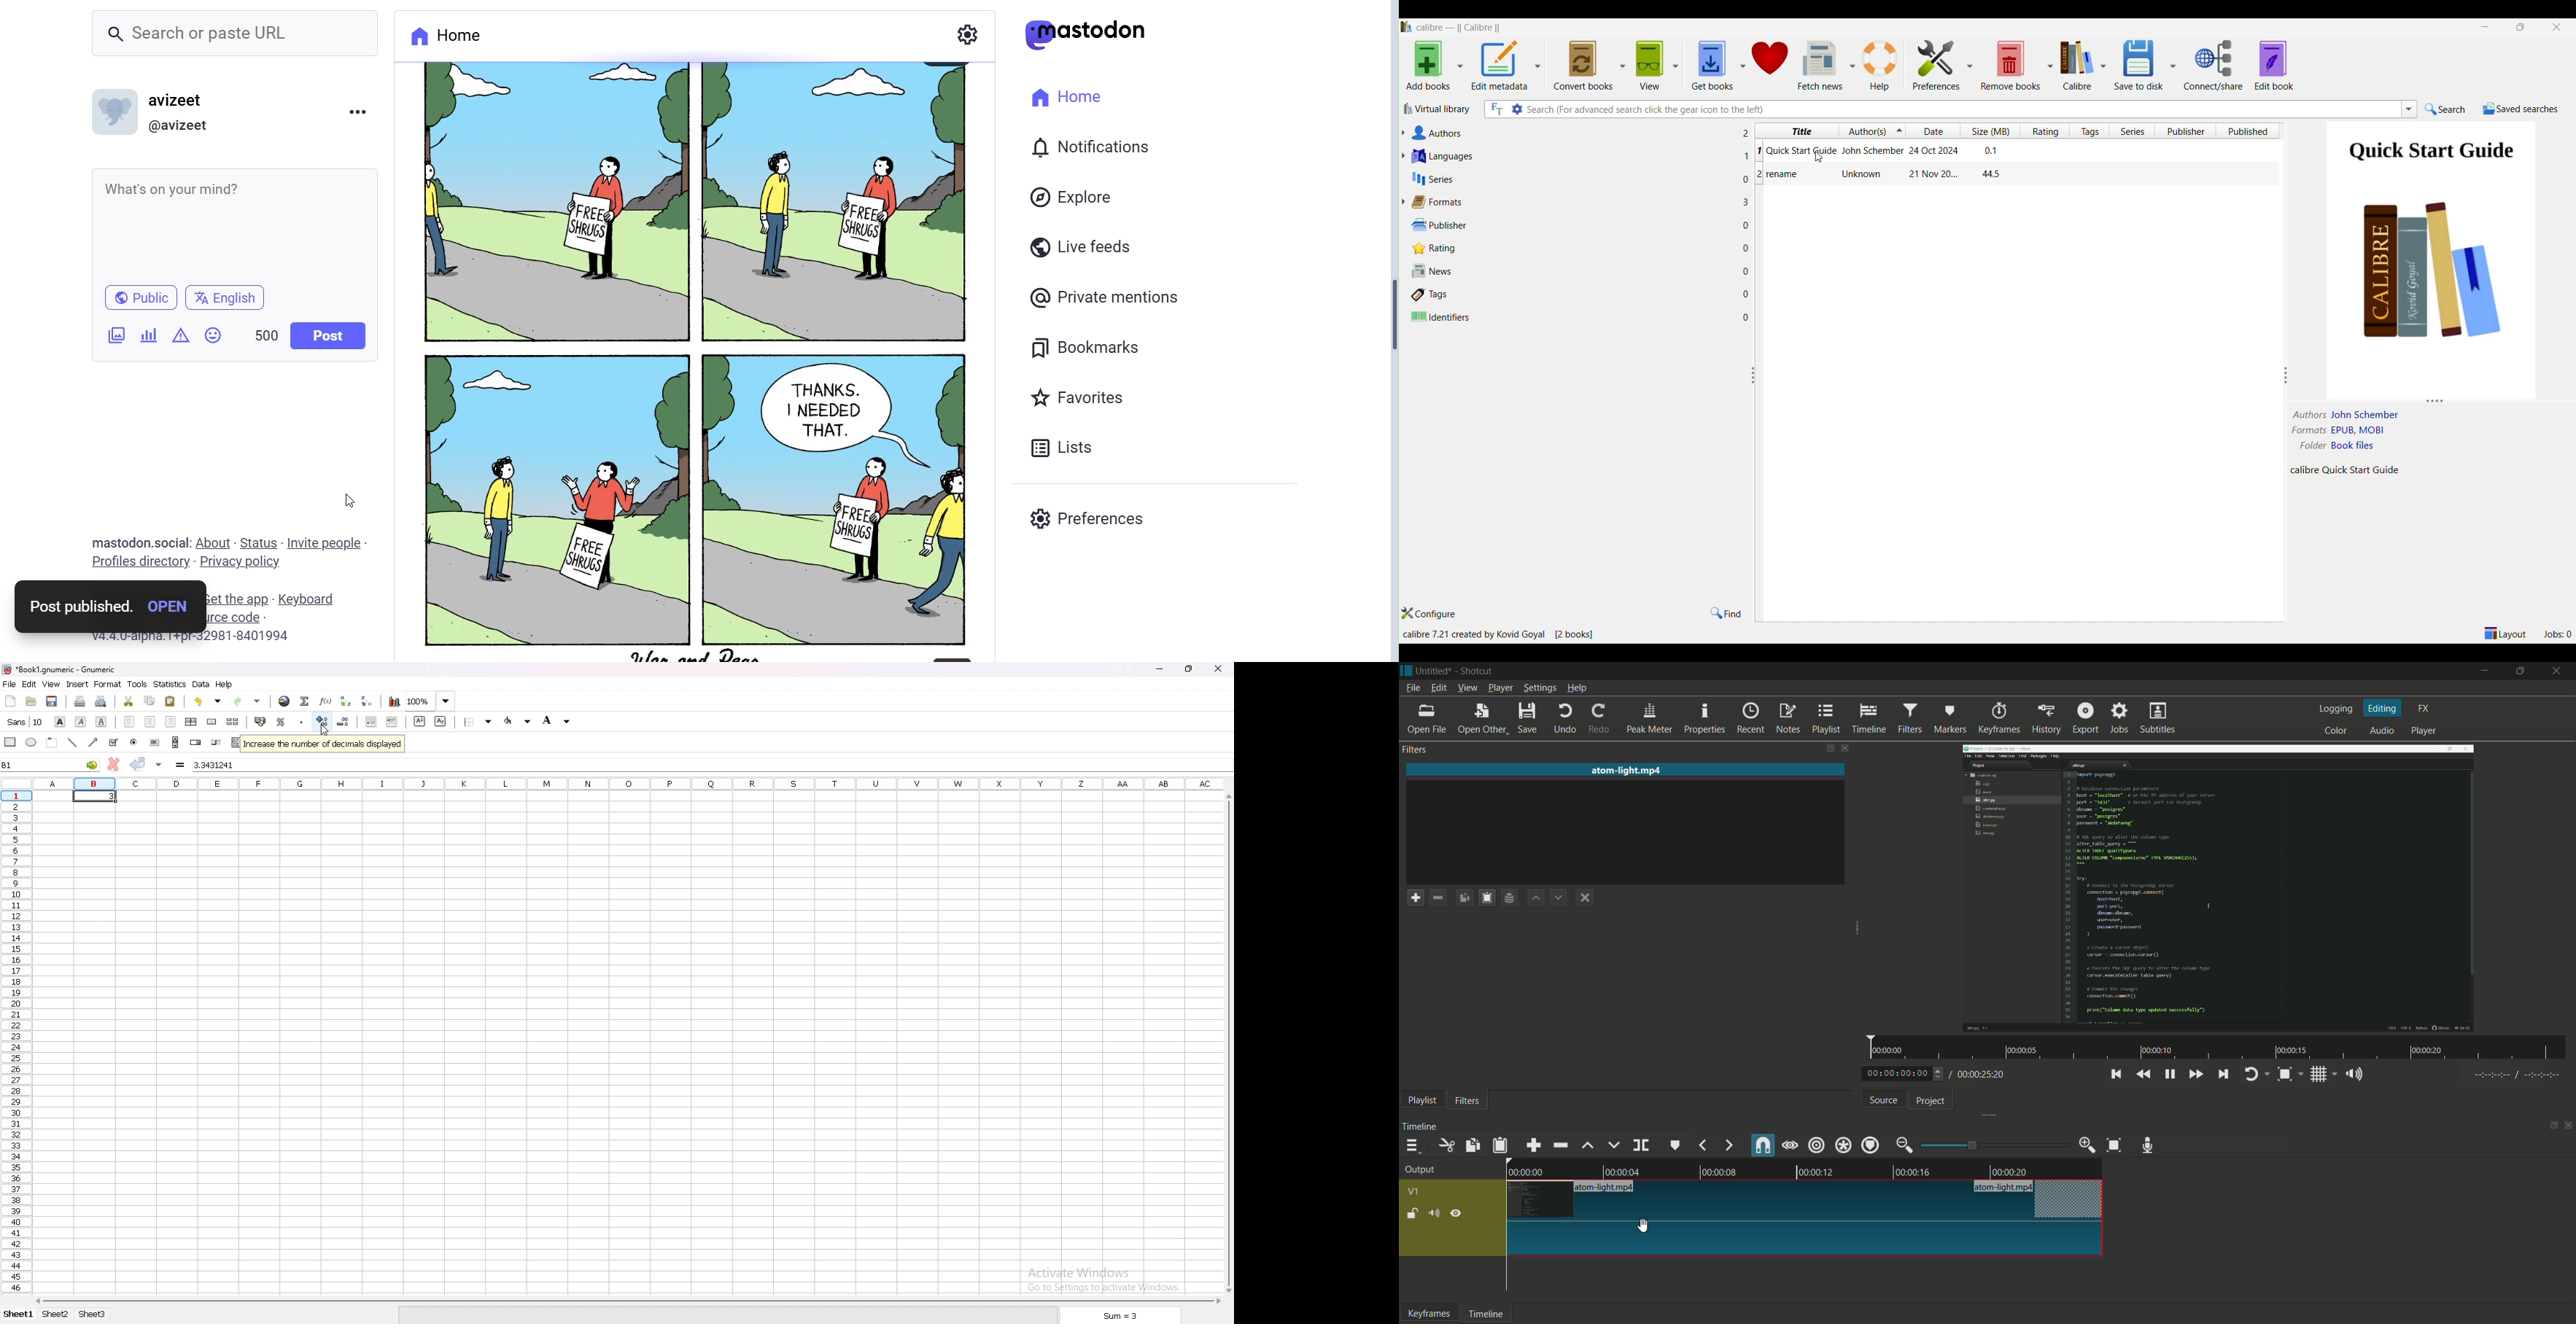 The image size is (2576, 1344). What do you see at coordinates (1573, 179) in the screenshot?
I see `Series` at bounding box center [1573, 179].